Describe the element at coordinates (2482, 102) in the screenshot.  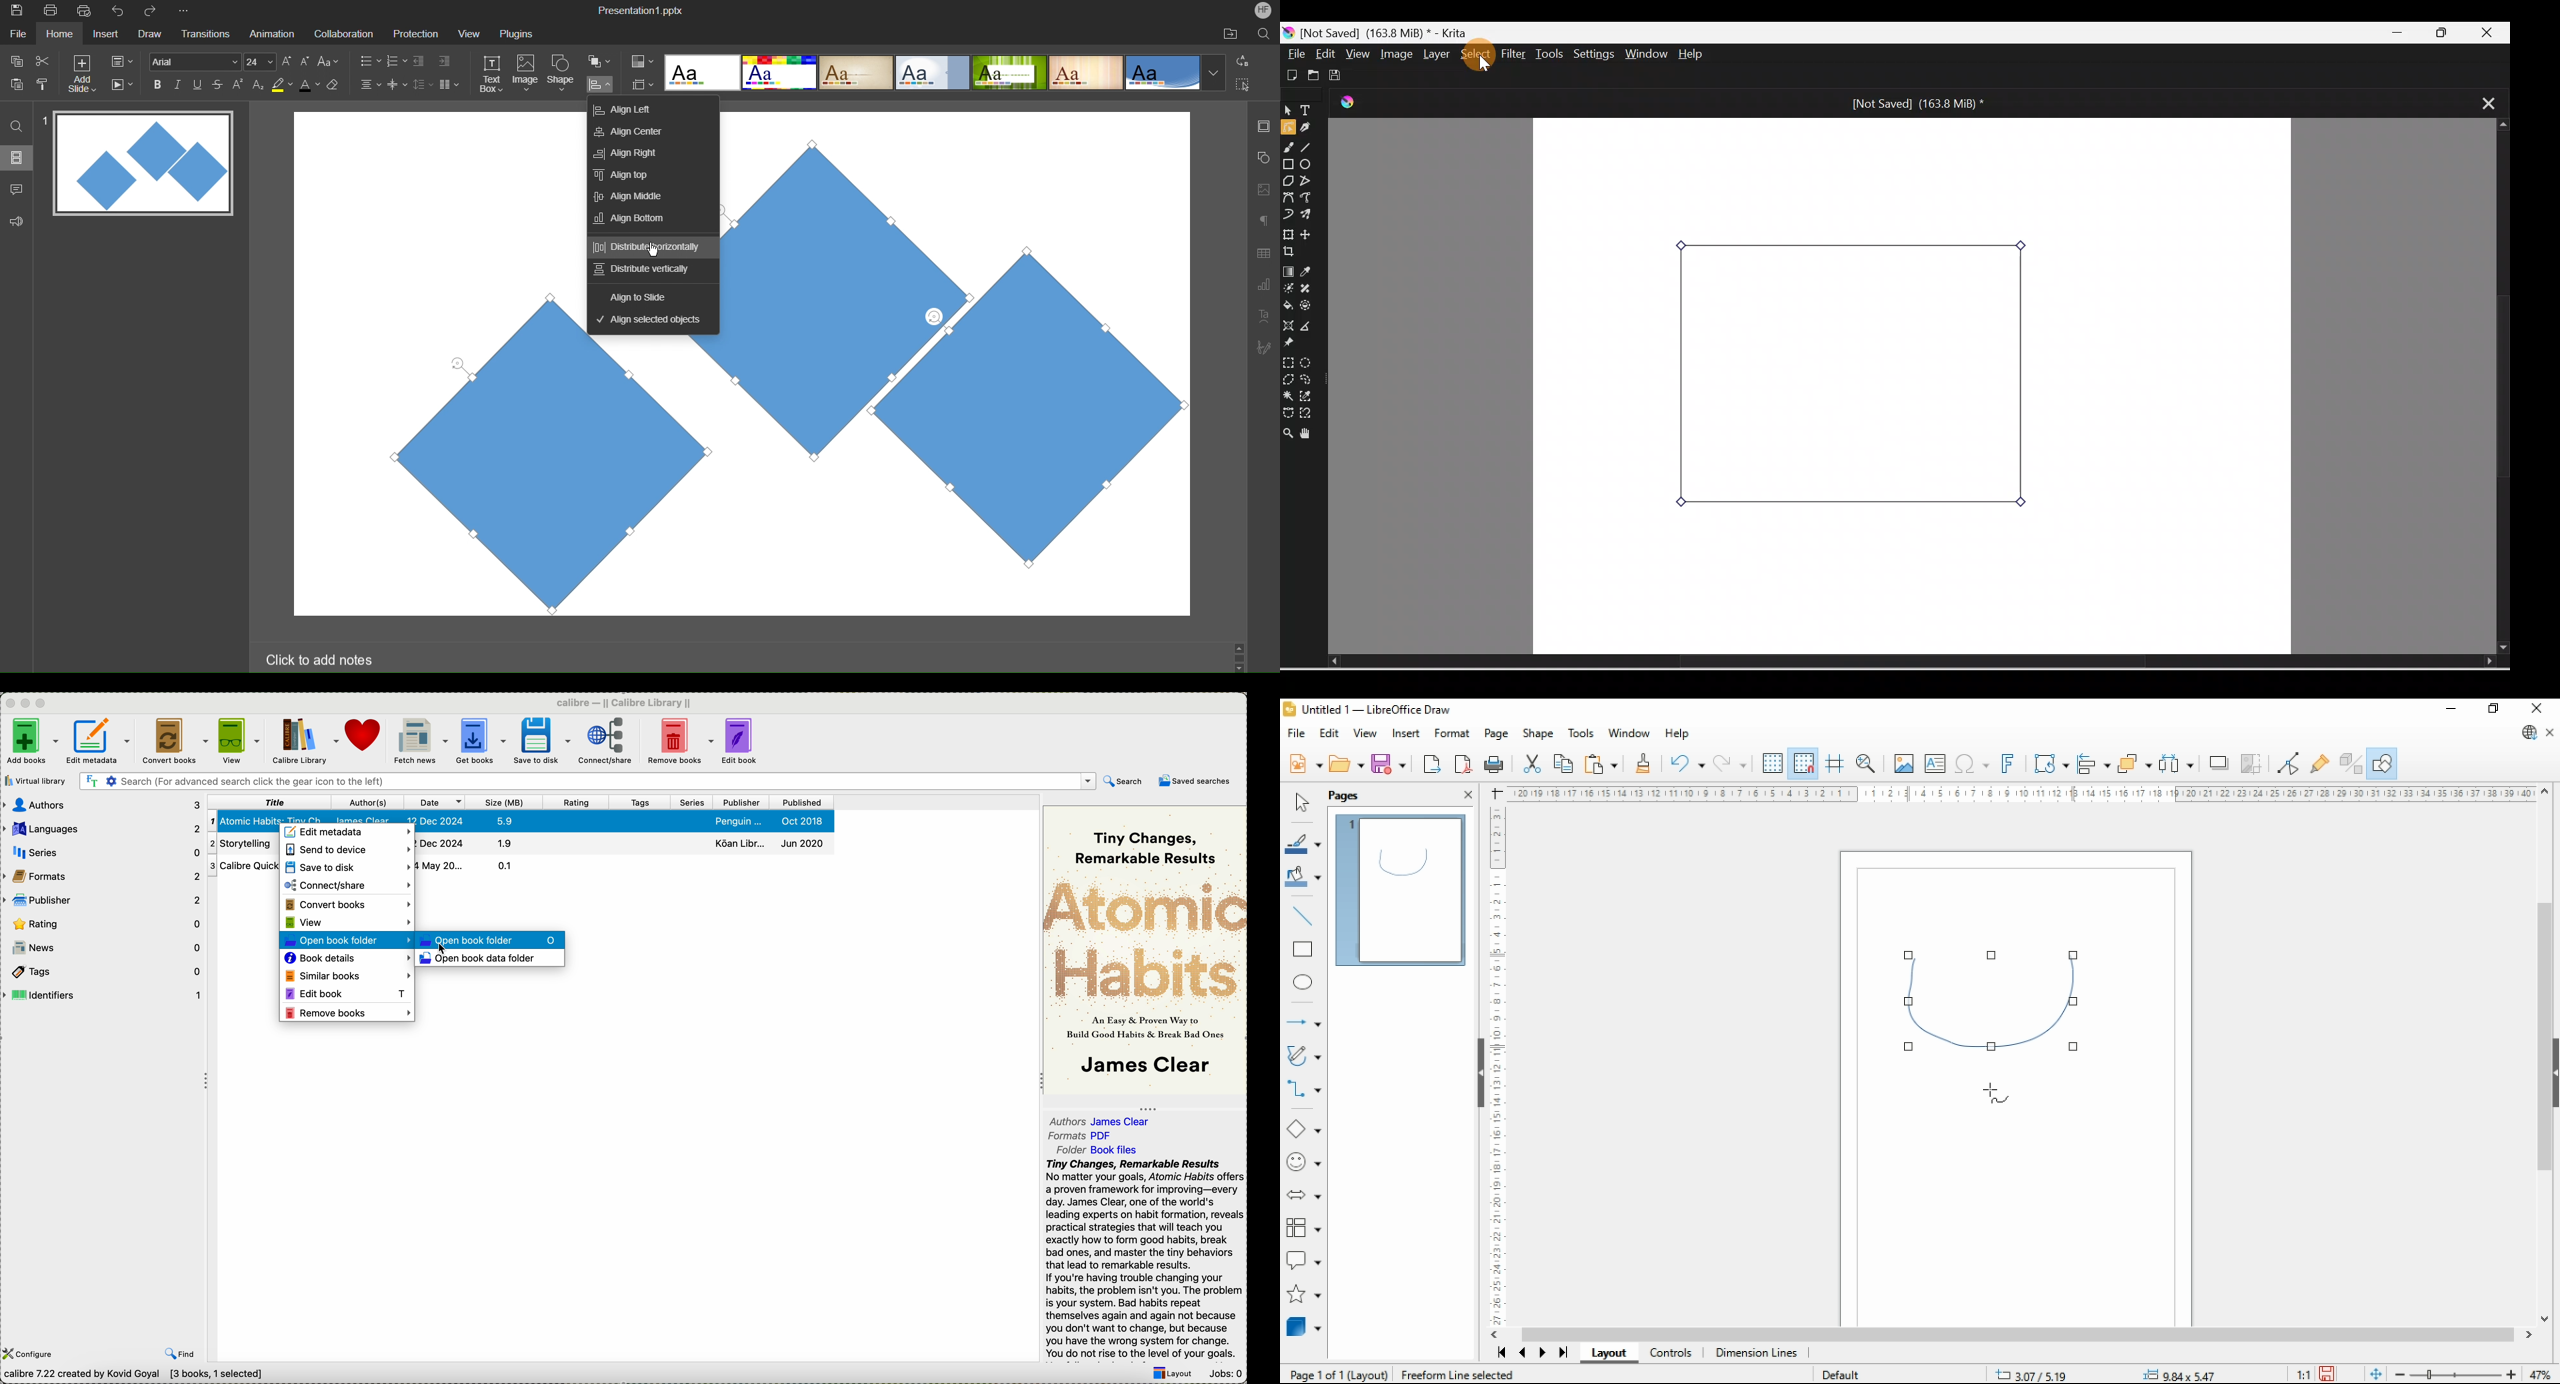
I see `Close tab` at that location.